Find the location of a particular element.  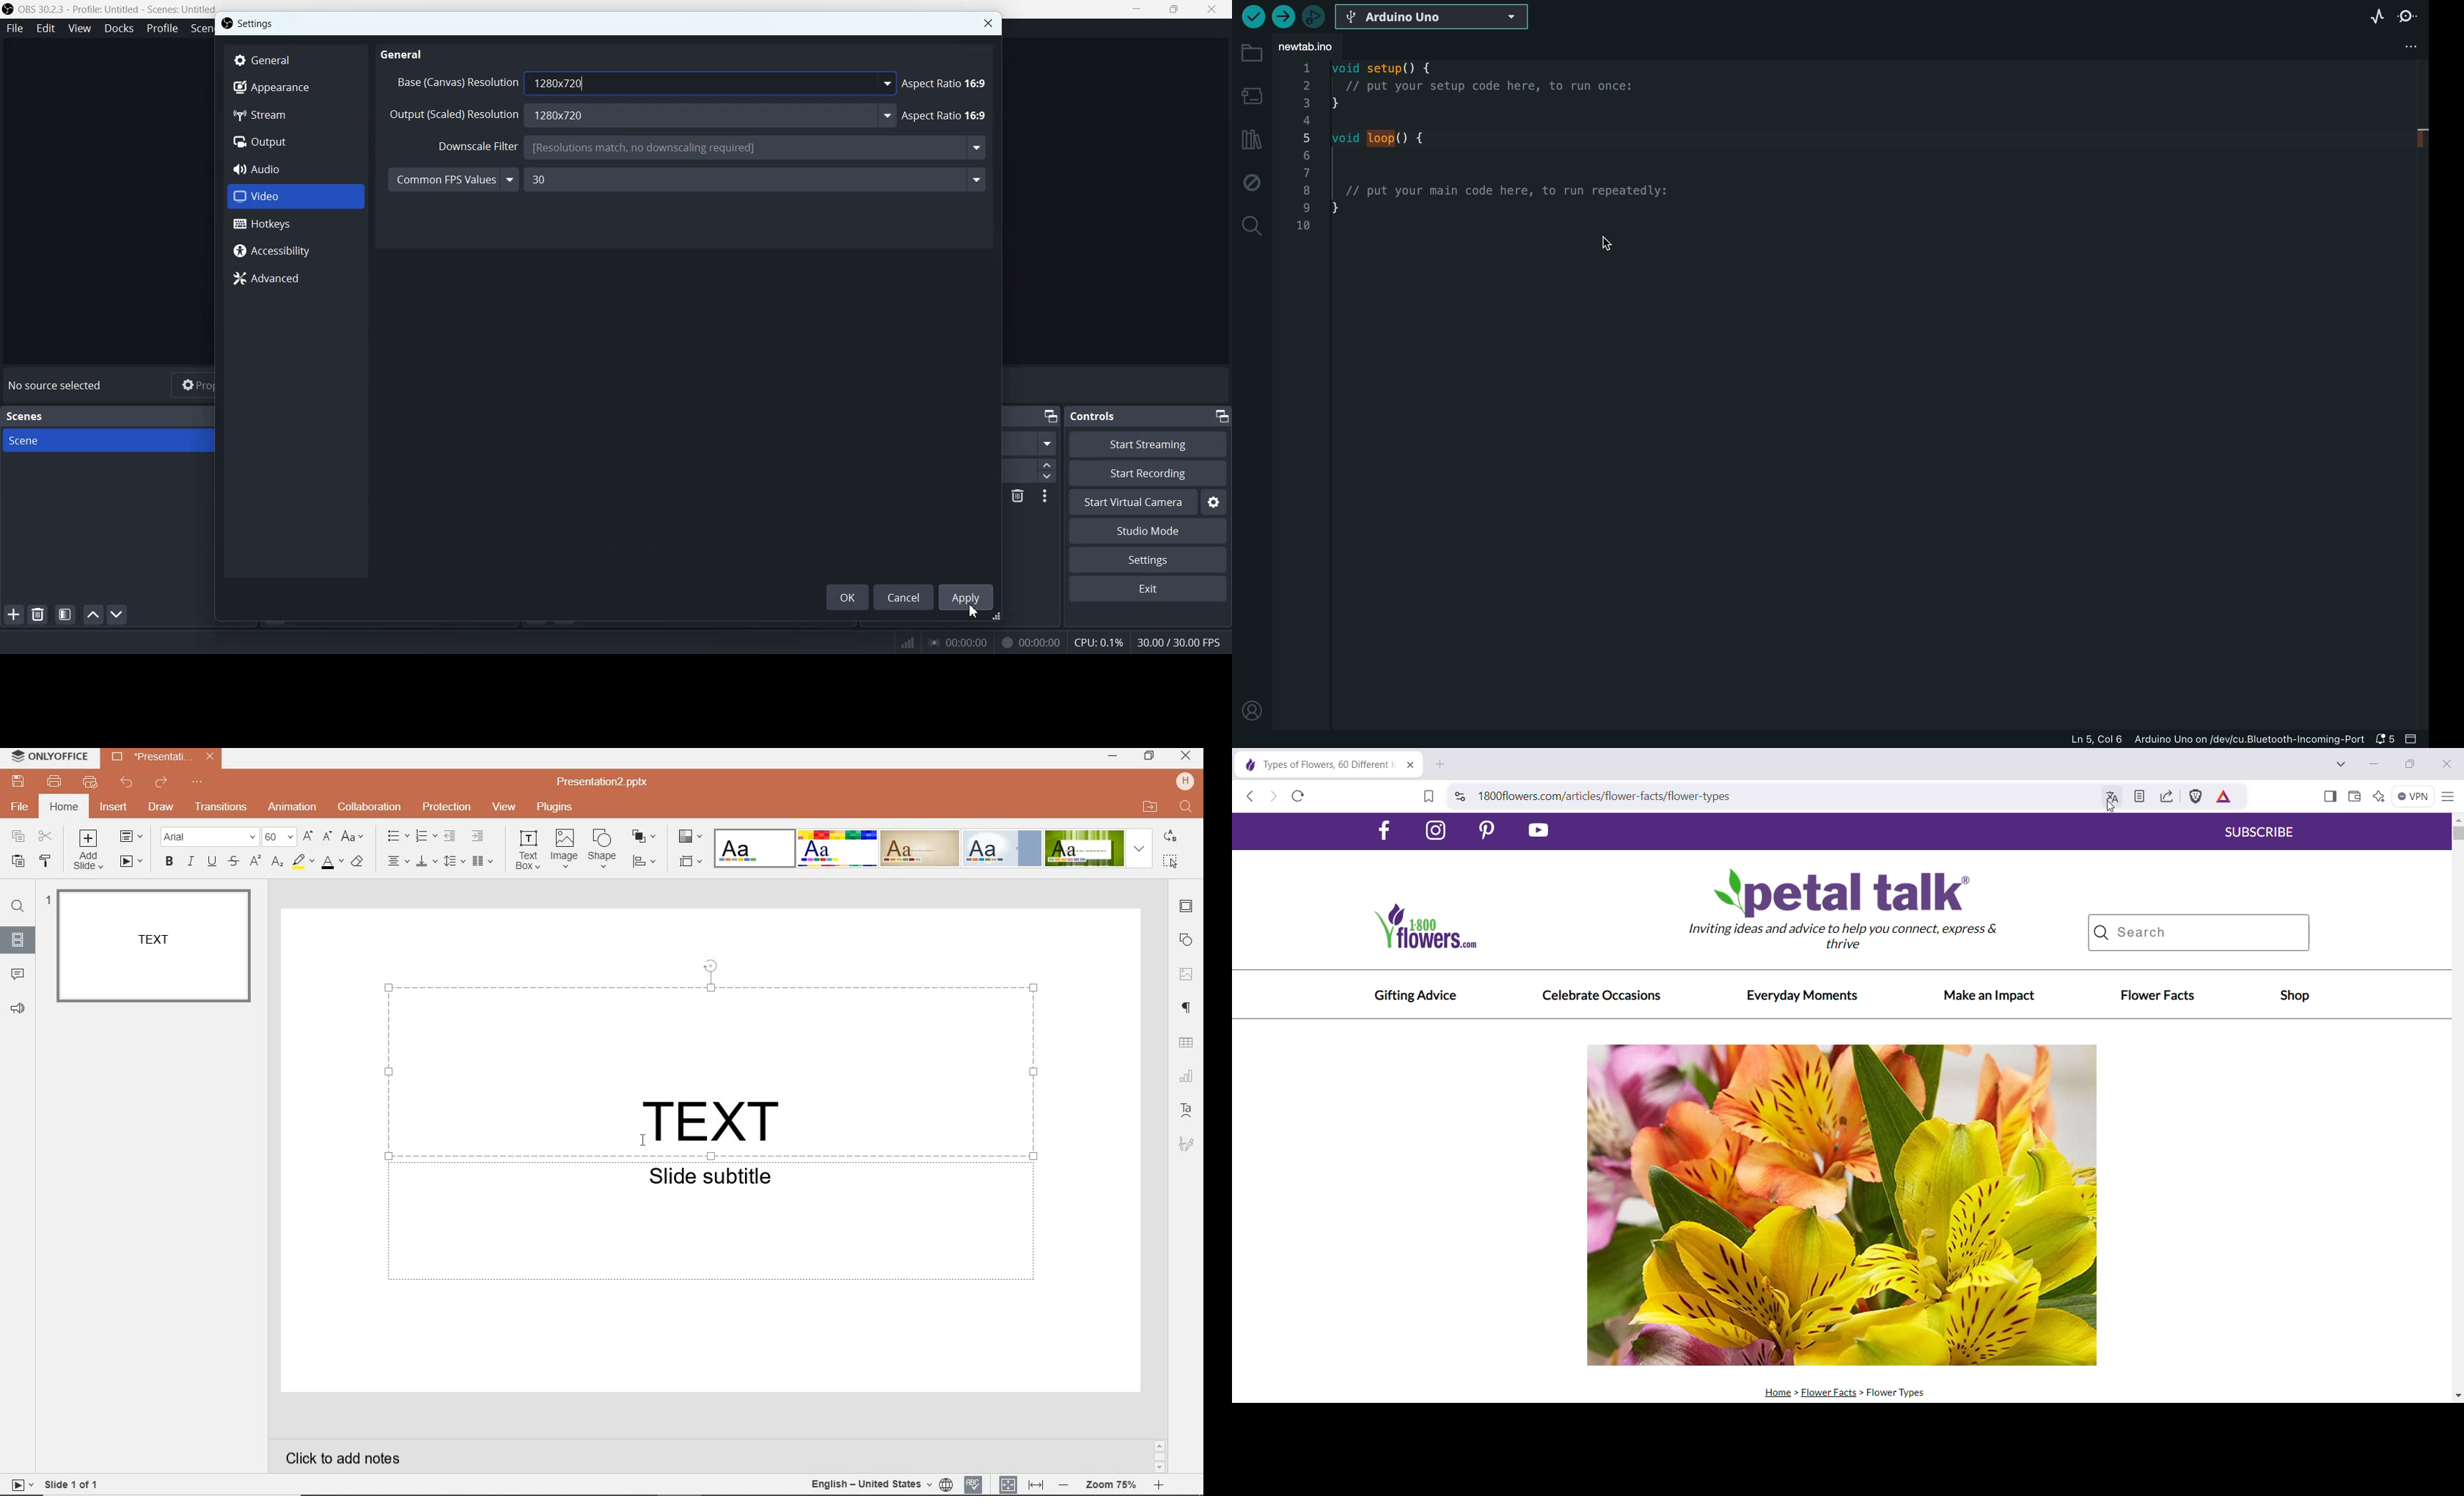

FIND is located at coordinates (18, 906).